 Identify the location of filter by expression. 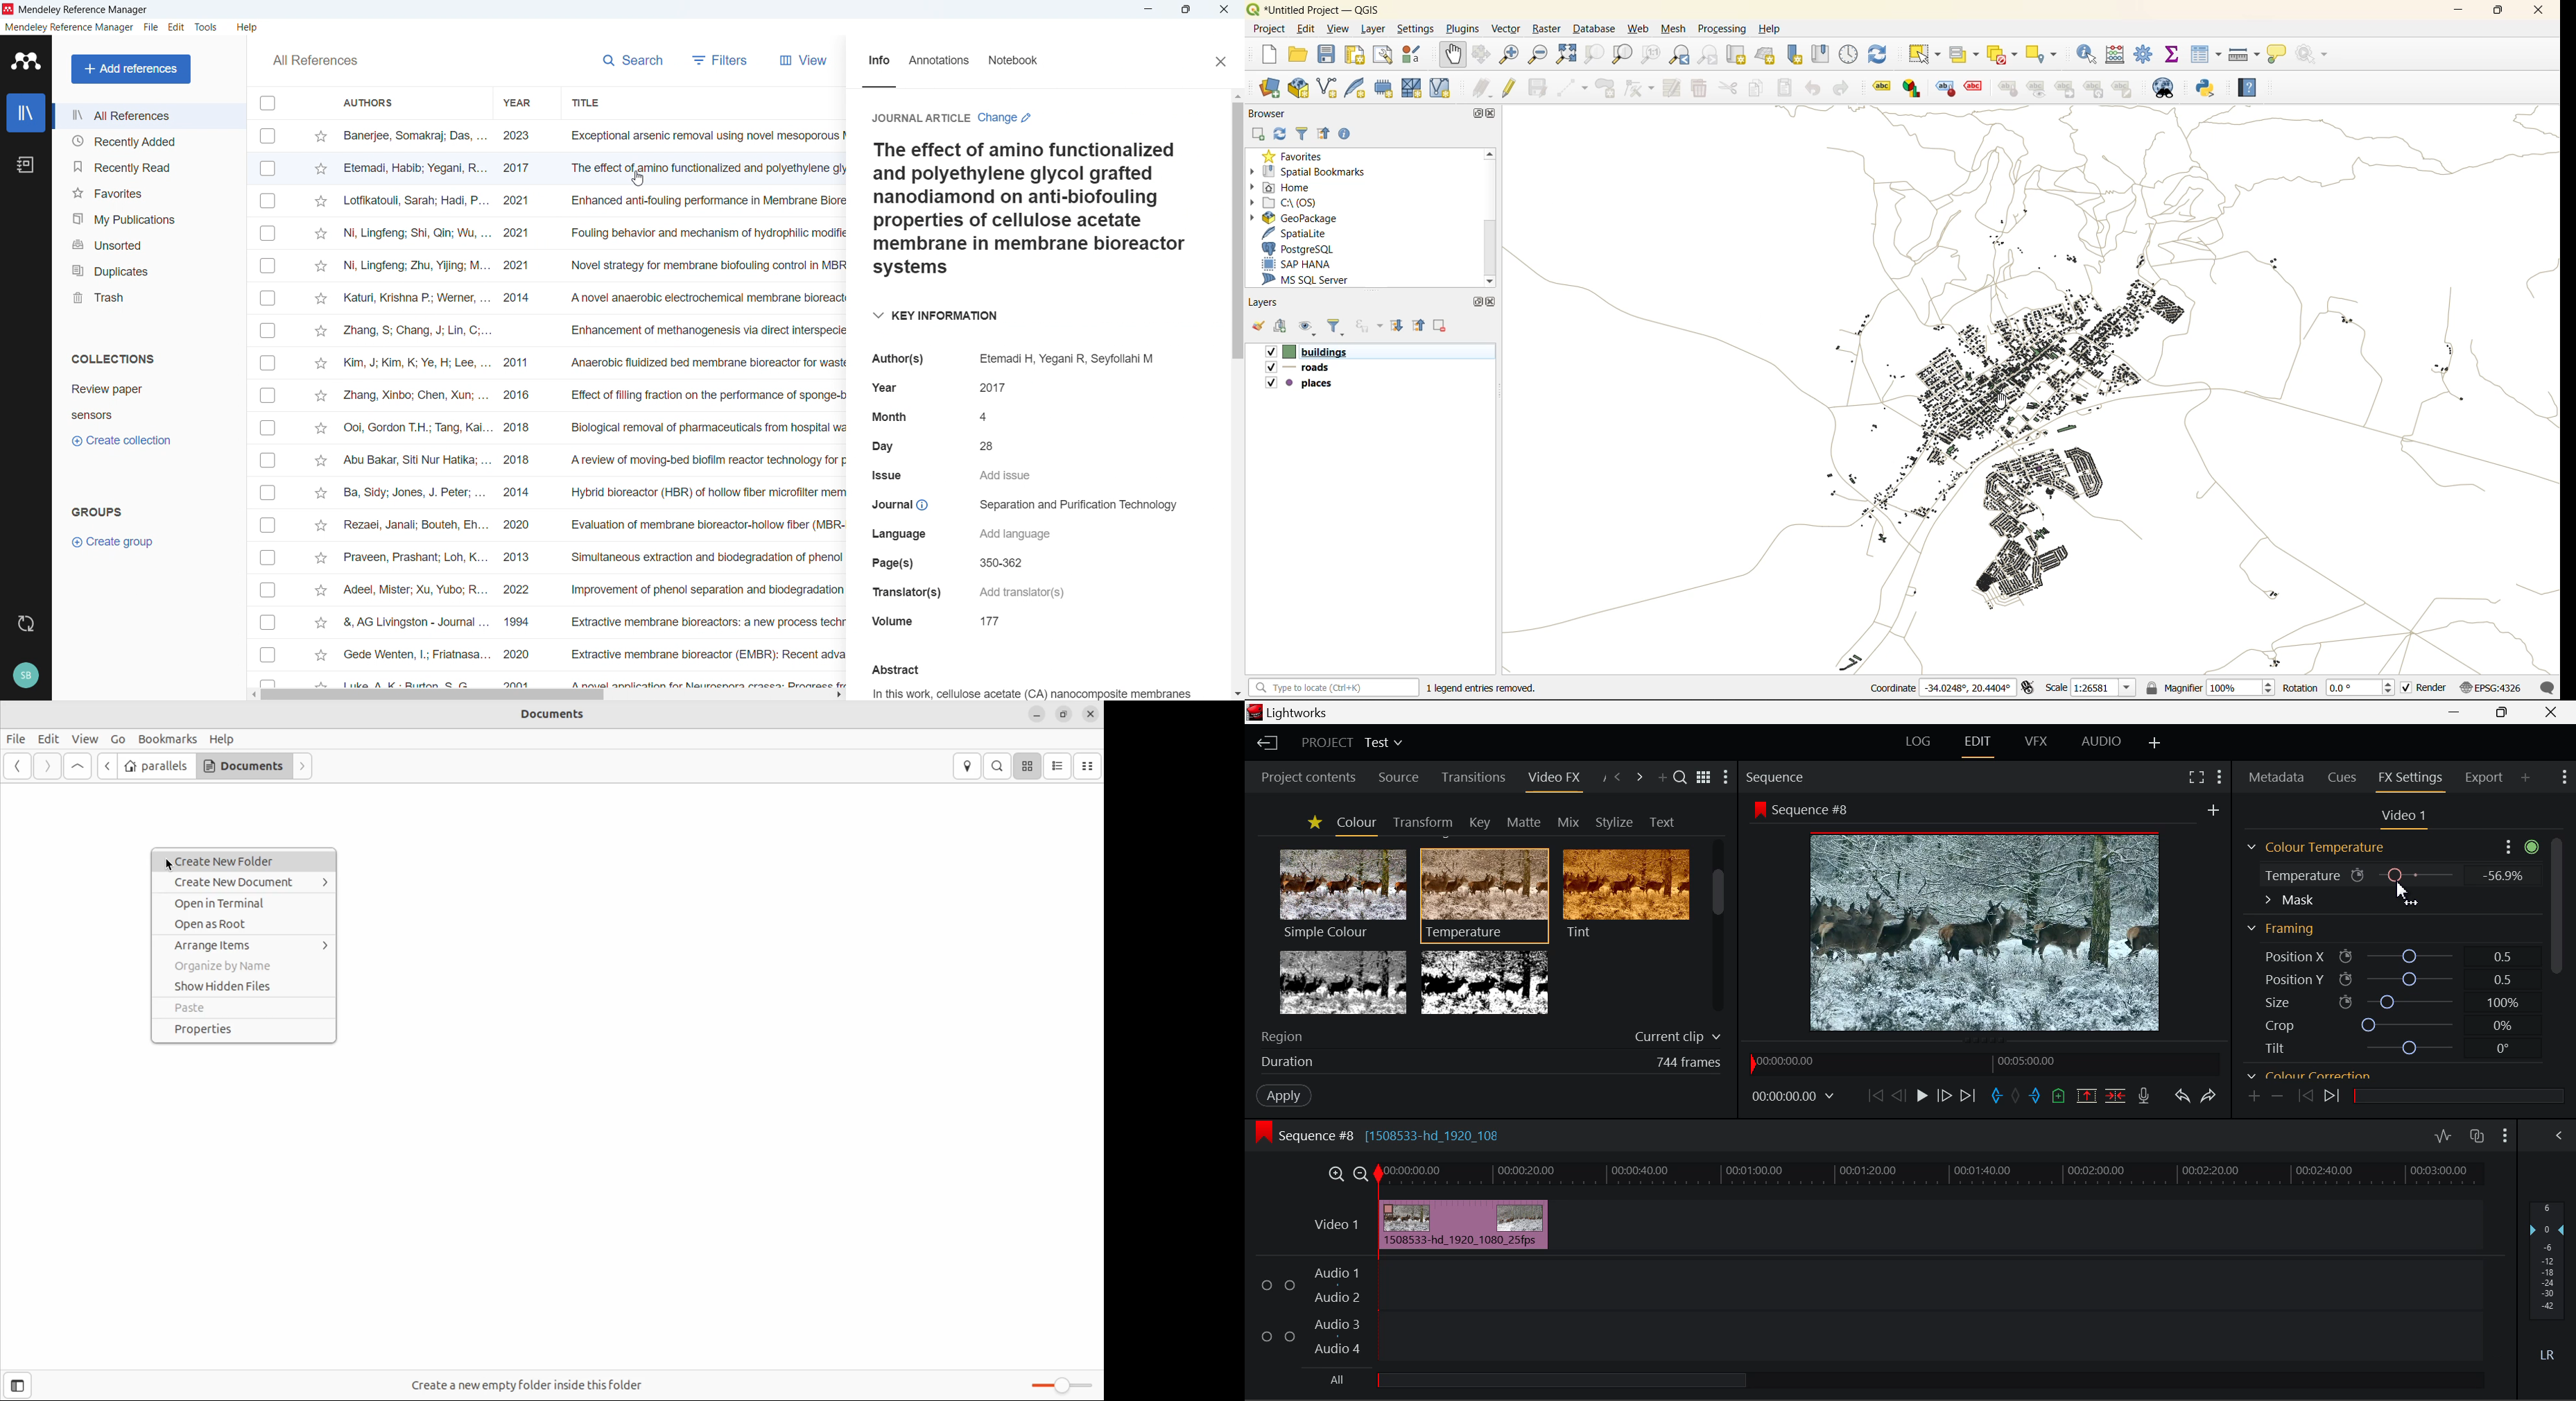
(1370, 327).